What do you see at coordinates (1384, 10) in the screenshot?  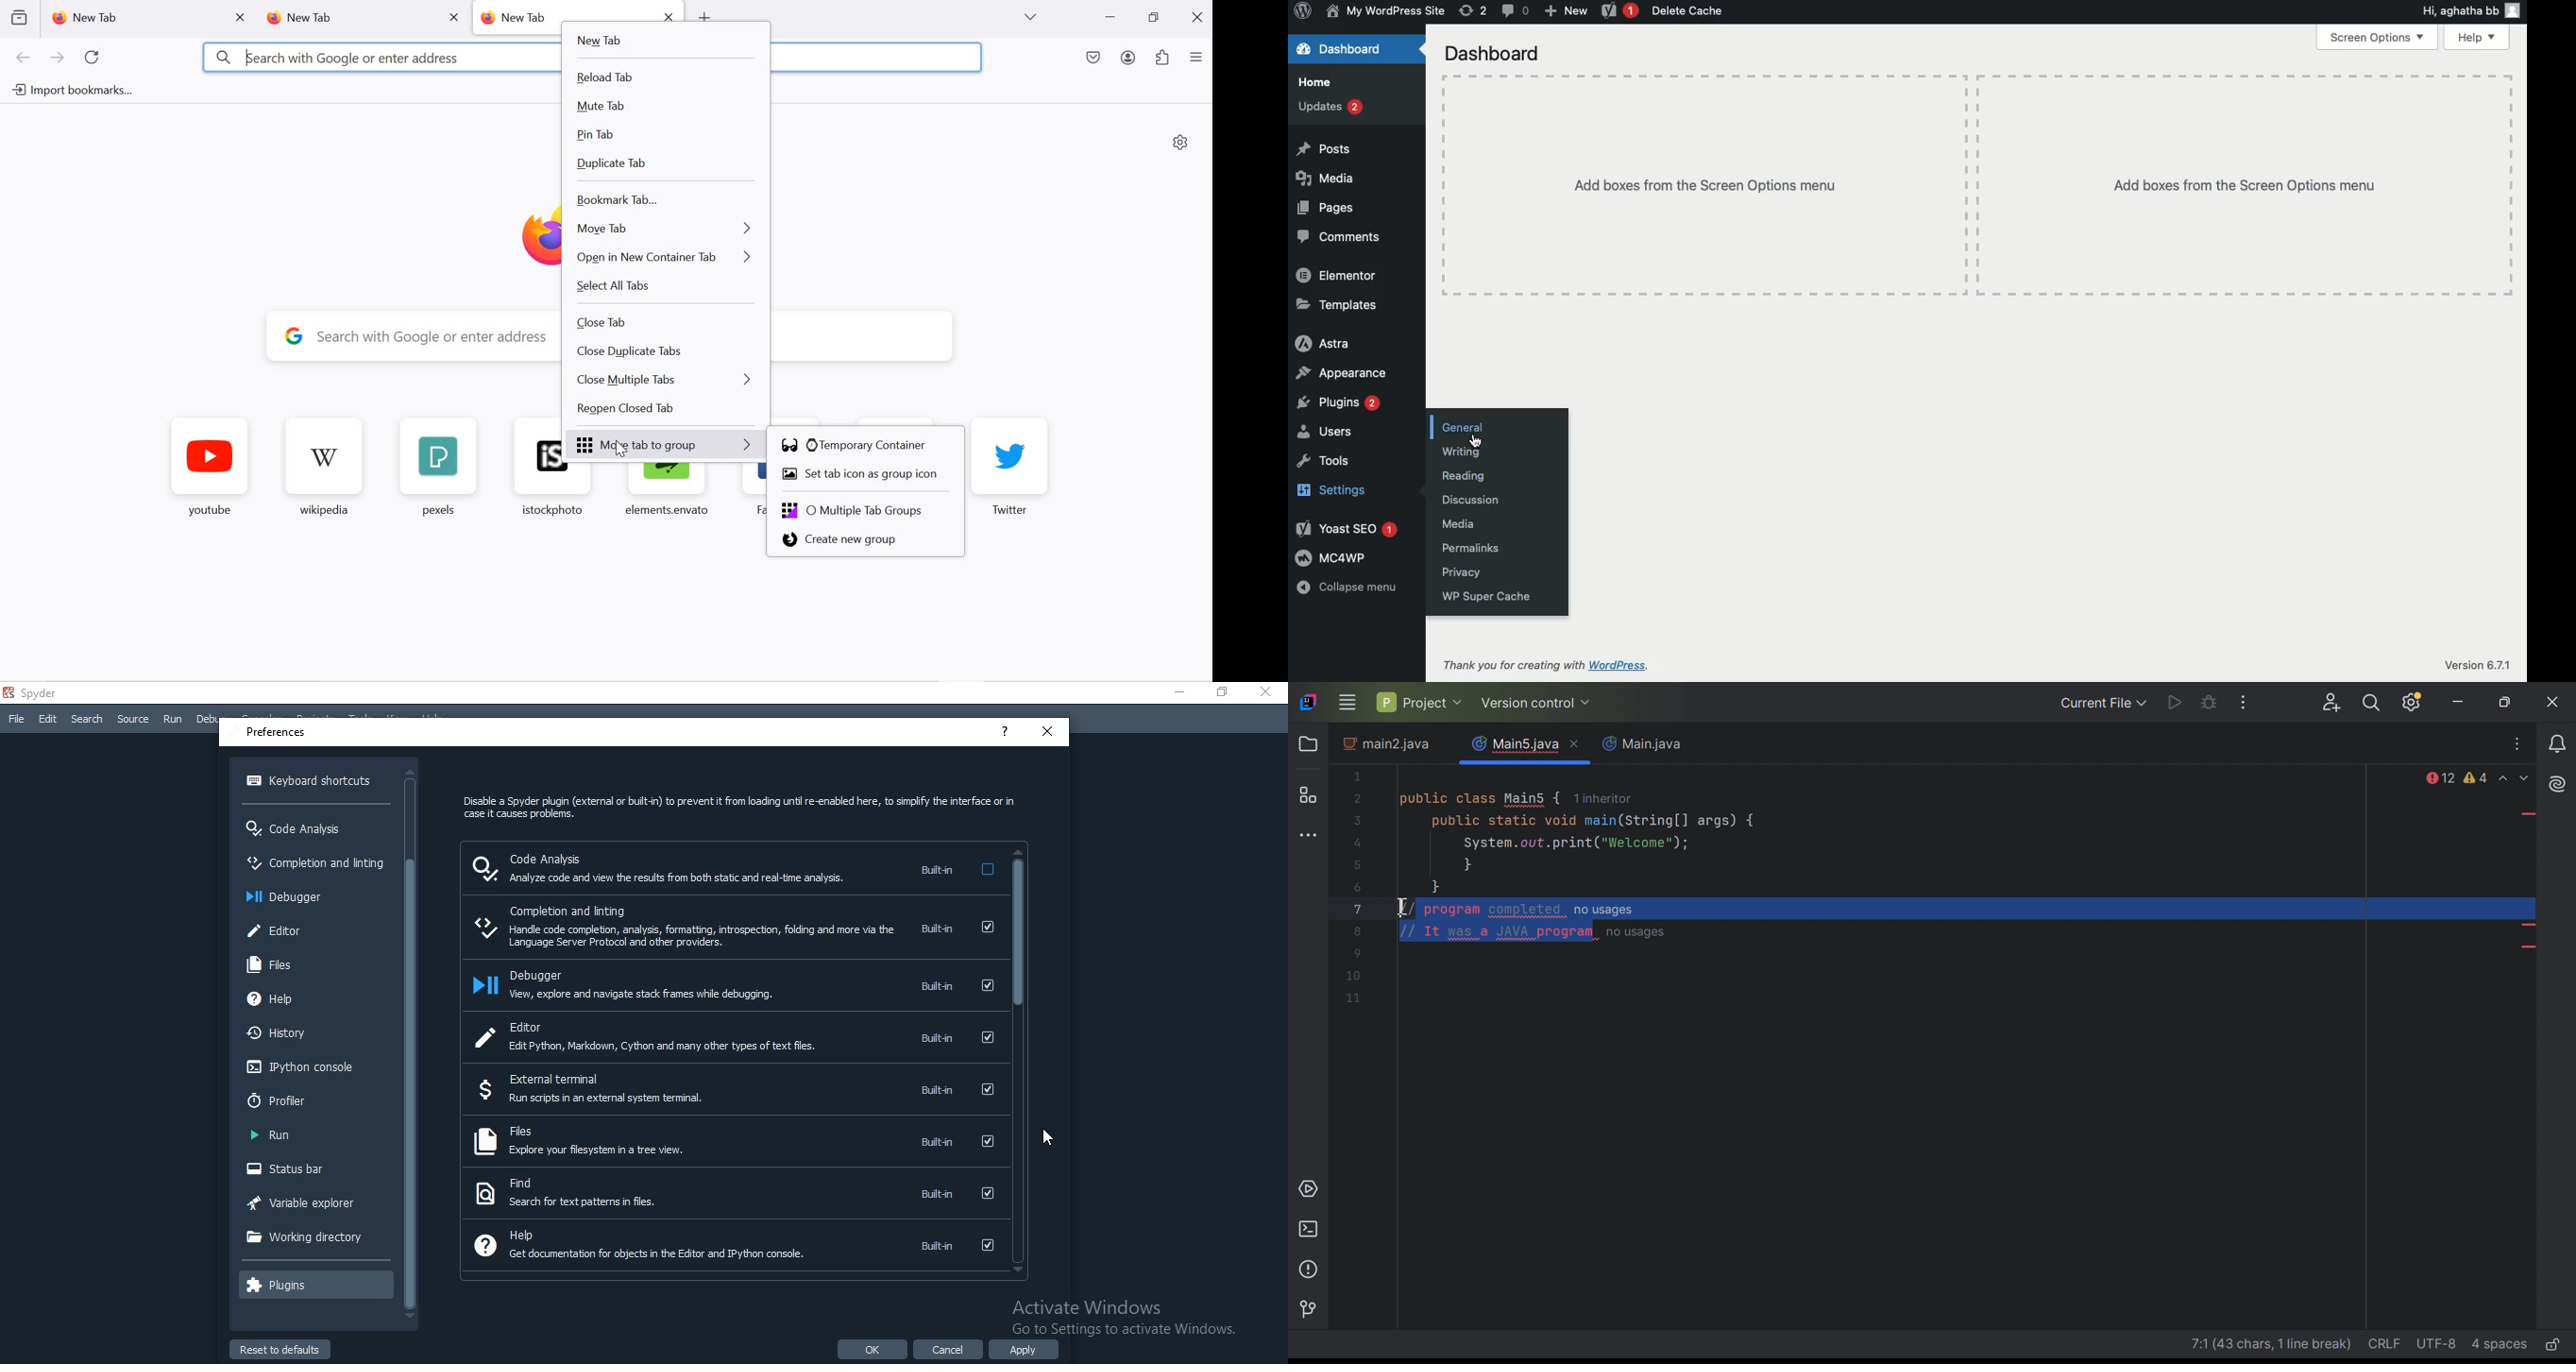 I see `My wordpress site` at bounding box center [1384, 10].